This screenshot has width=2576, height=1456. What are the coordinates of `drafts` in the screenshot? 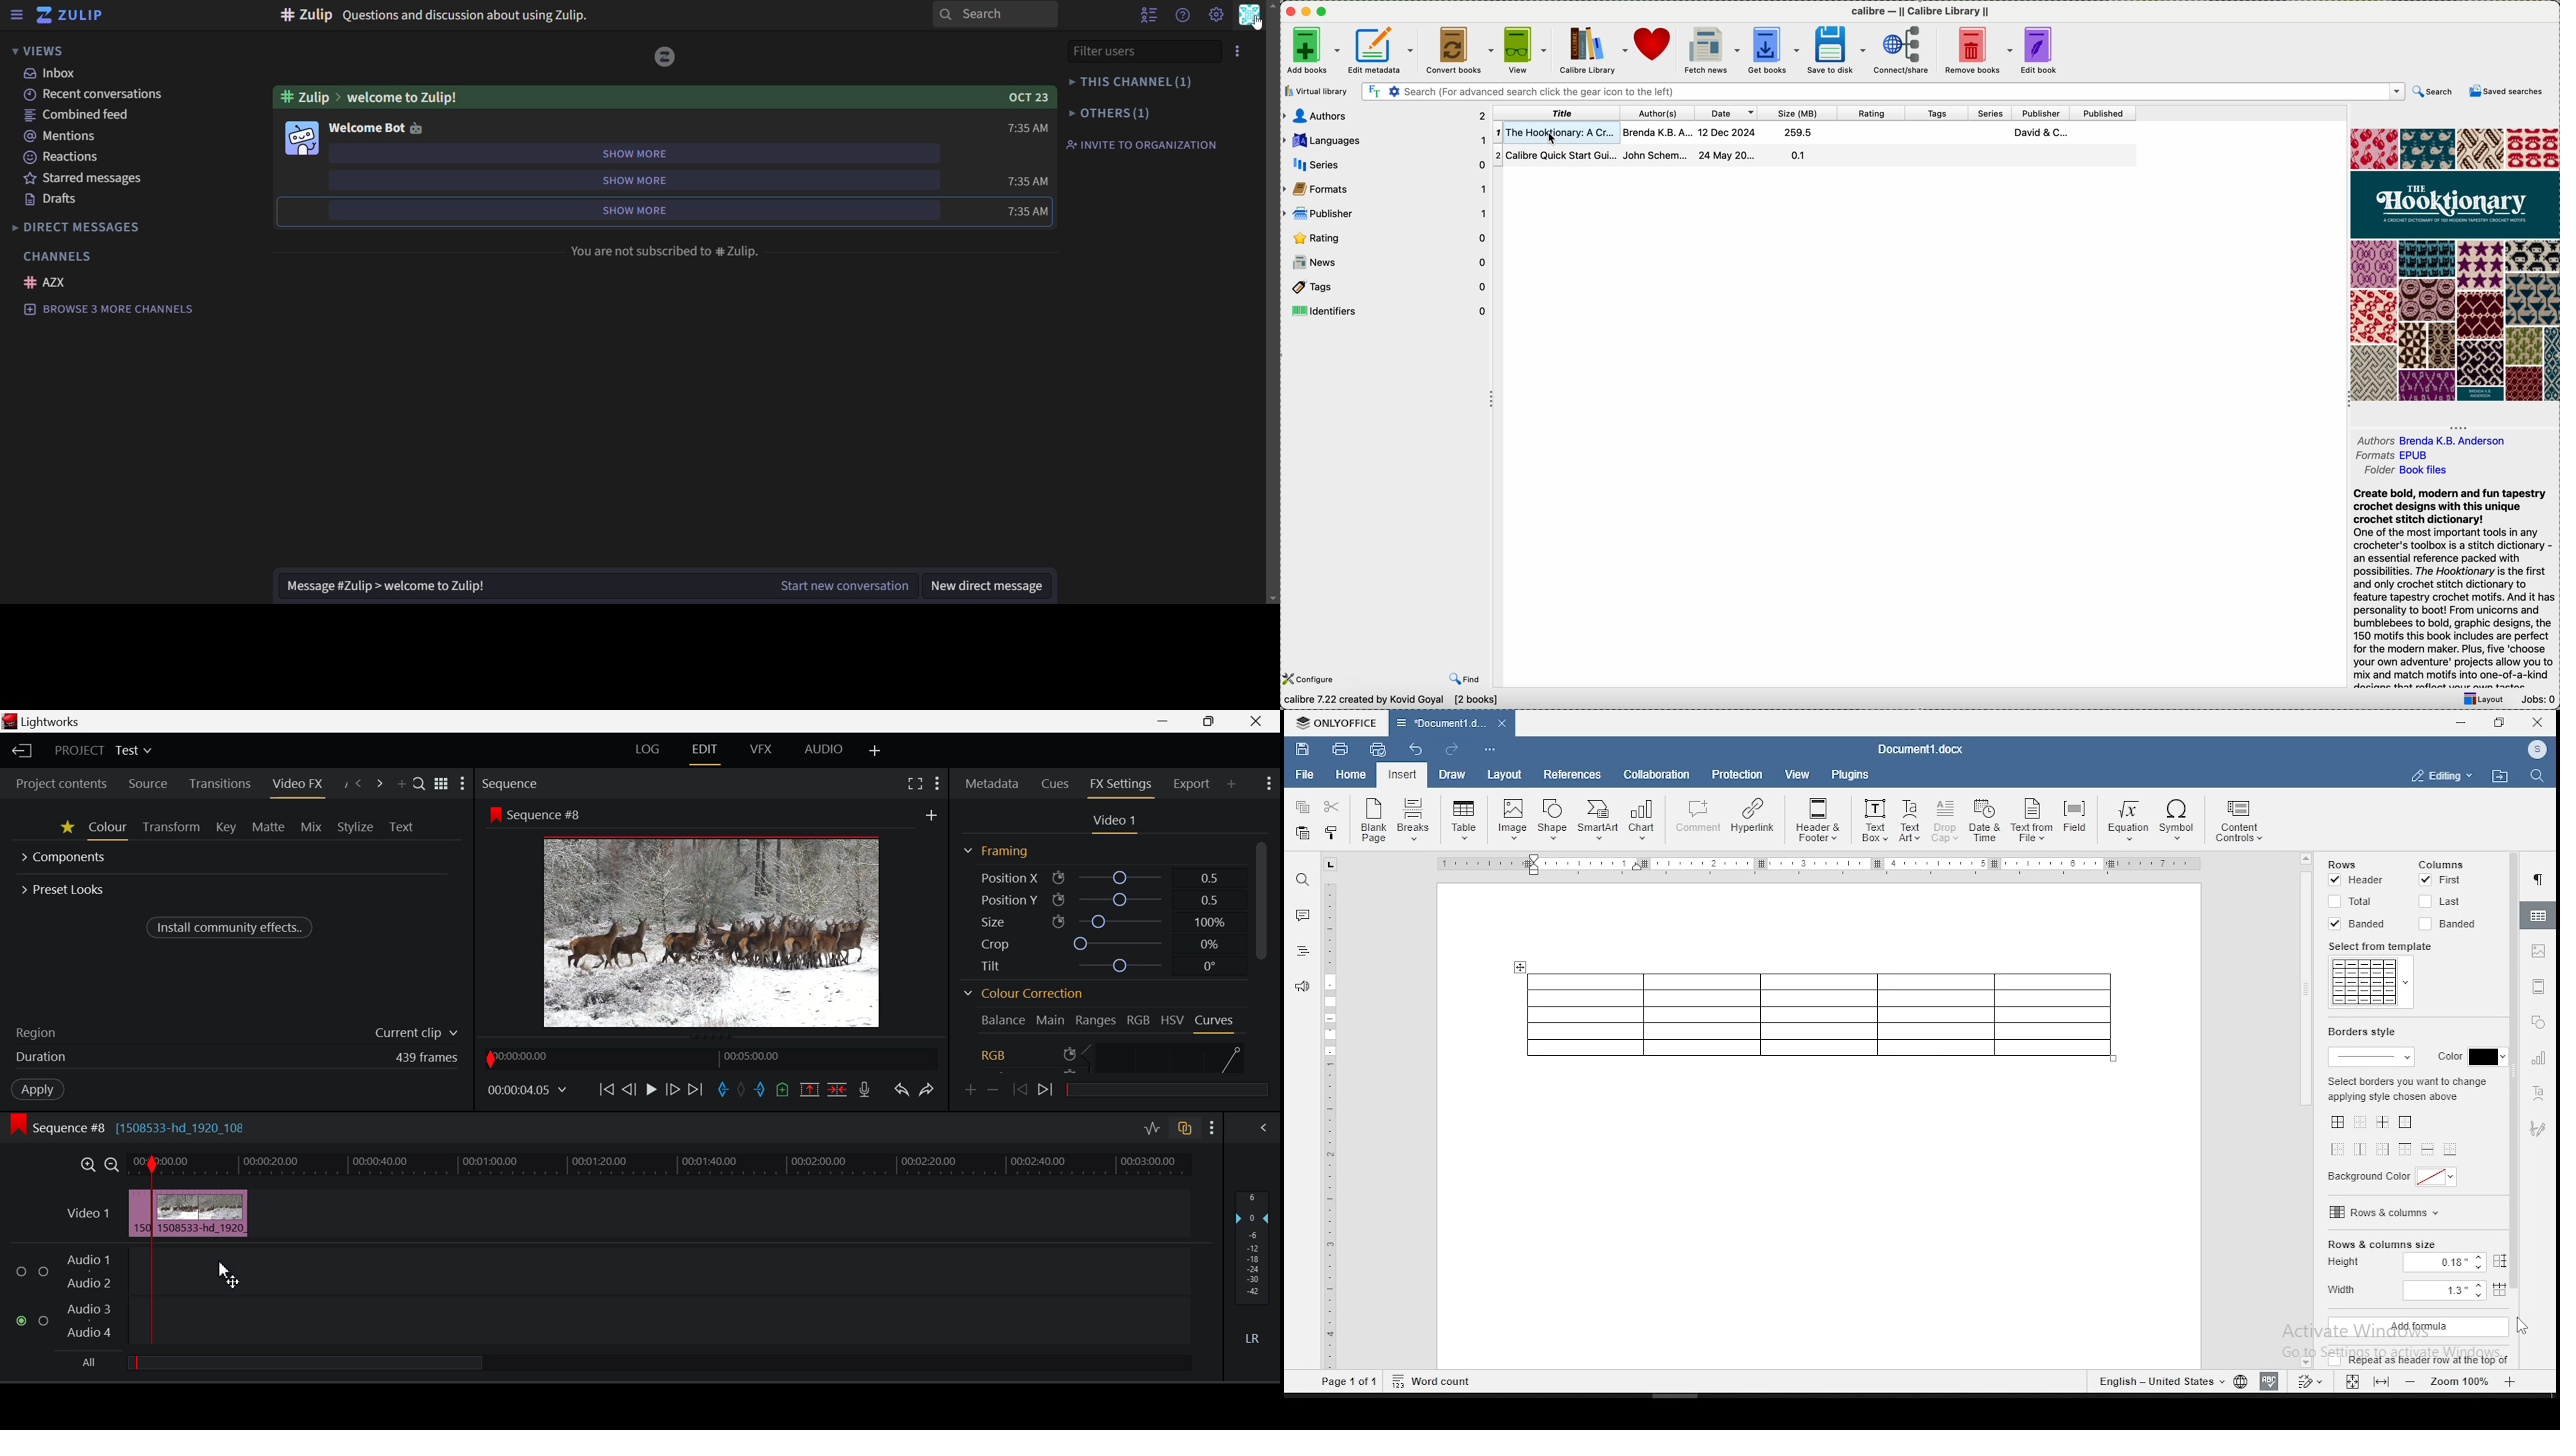 It's located at (55, 201).